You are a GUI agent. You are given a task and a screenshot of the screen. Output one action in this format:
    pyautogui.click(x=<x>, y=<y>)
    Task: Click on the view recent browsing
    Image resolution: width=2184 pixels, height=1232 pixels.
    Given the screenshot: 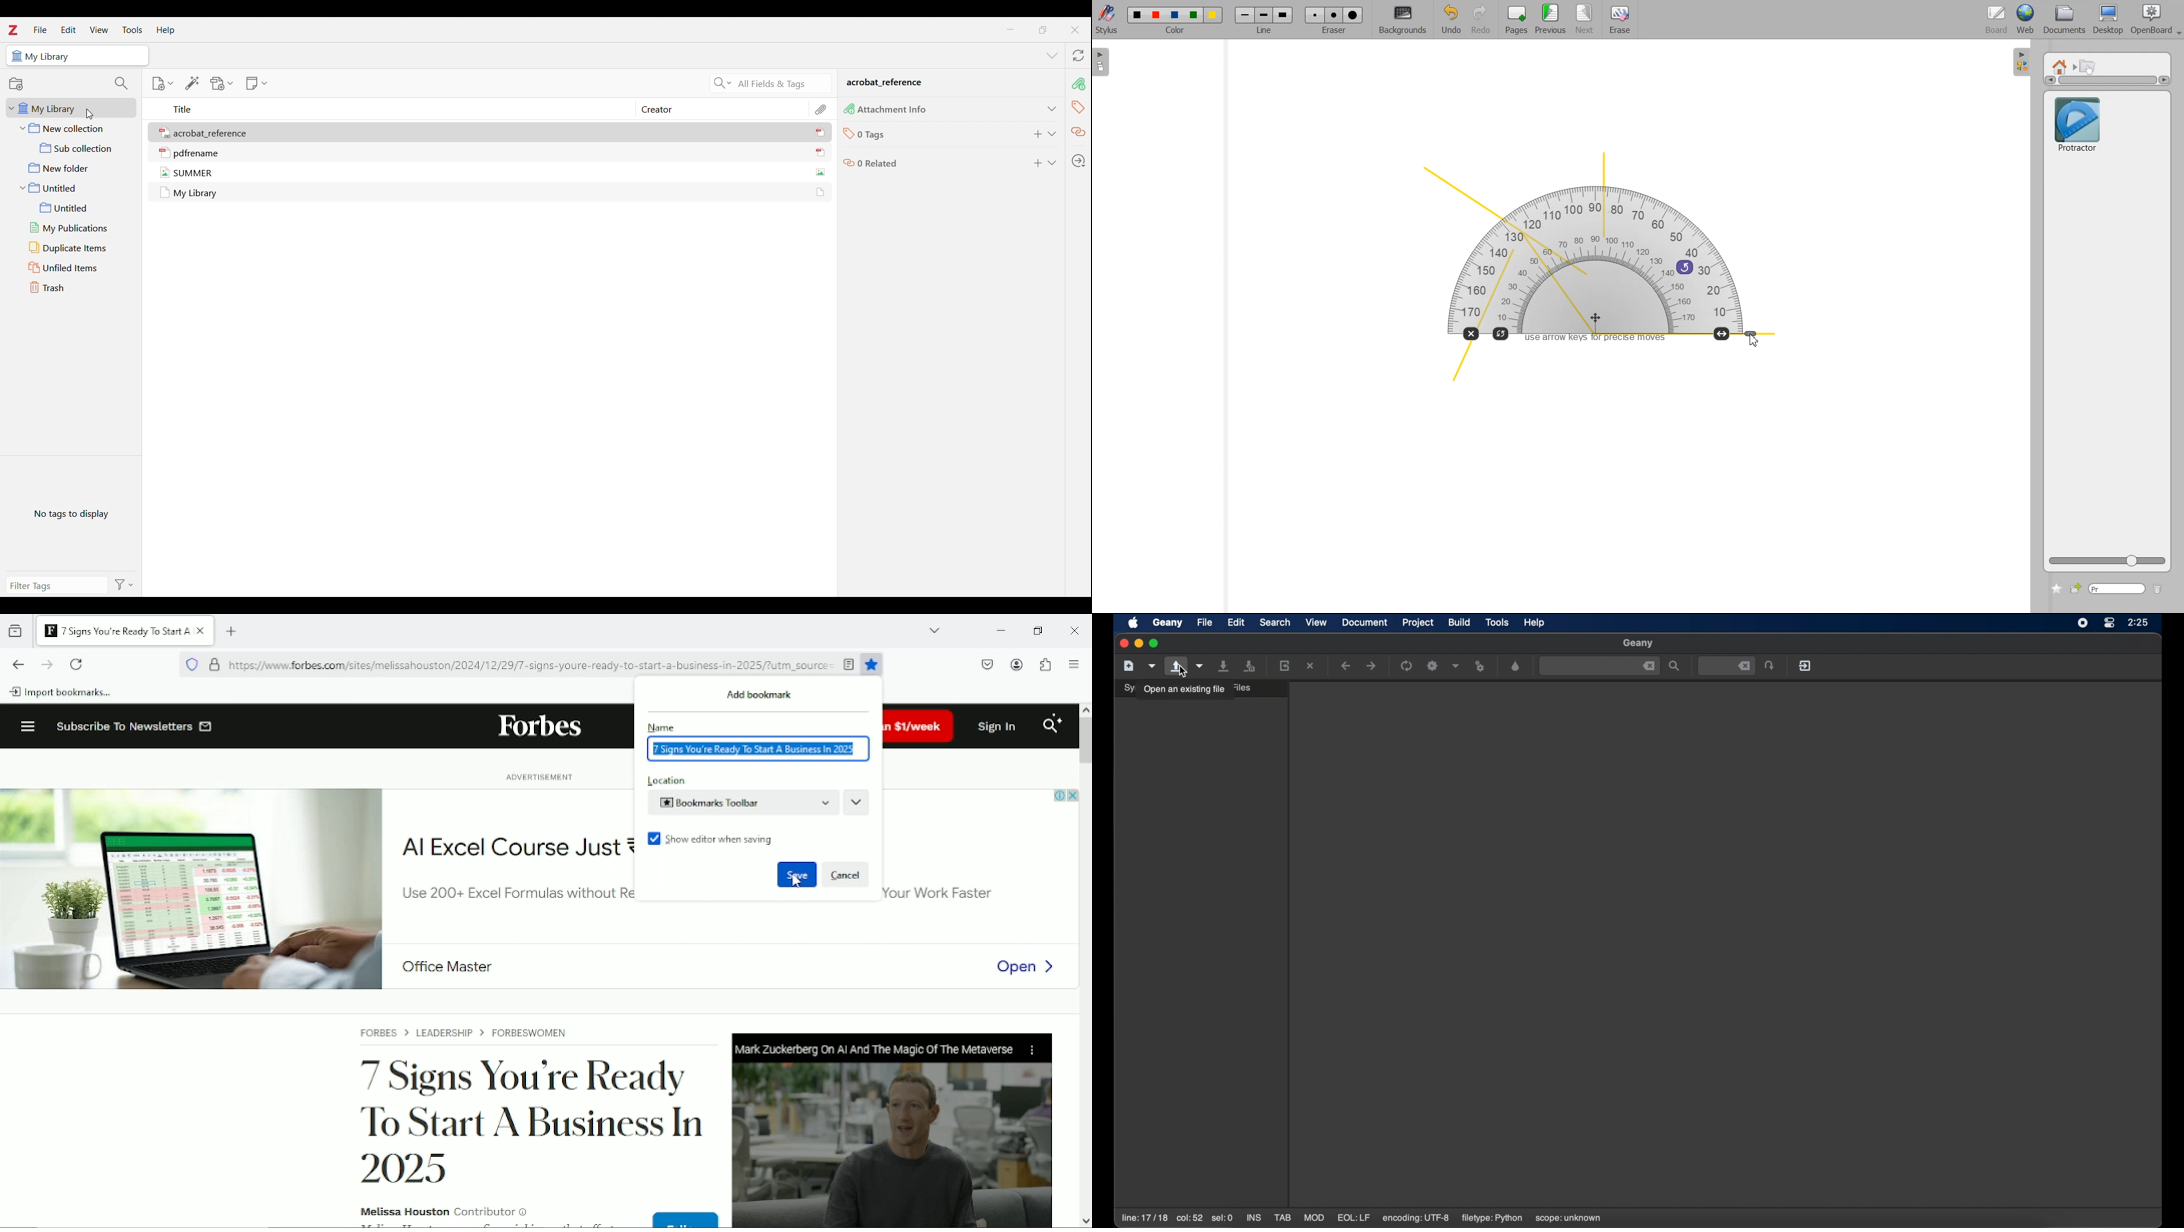 What is the action you would take?
    pyautogui.click(x=15, y=630)
    